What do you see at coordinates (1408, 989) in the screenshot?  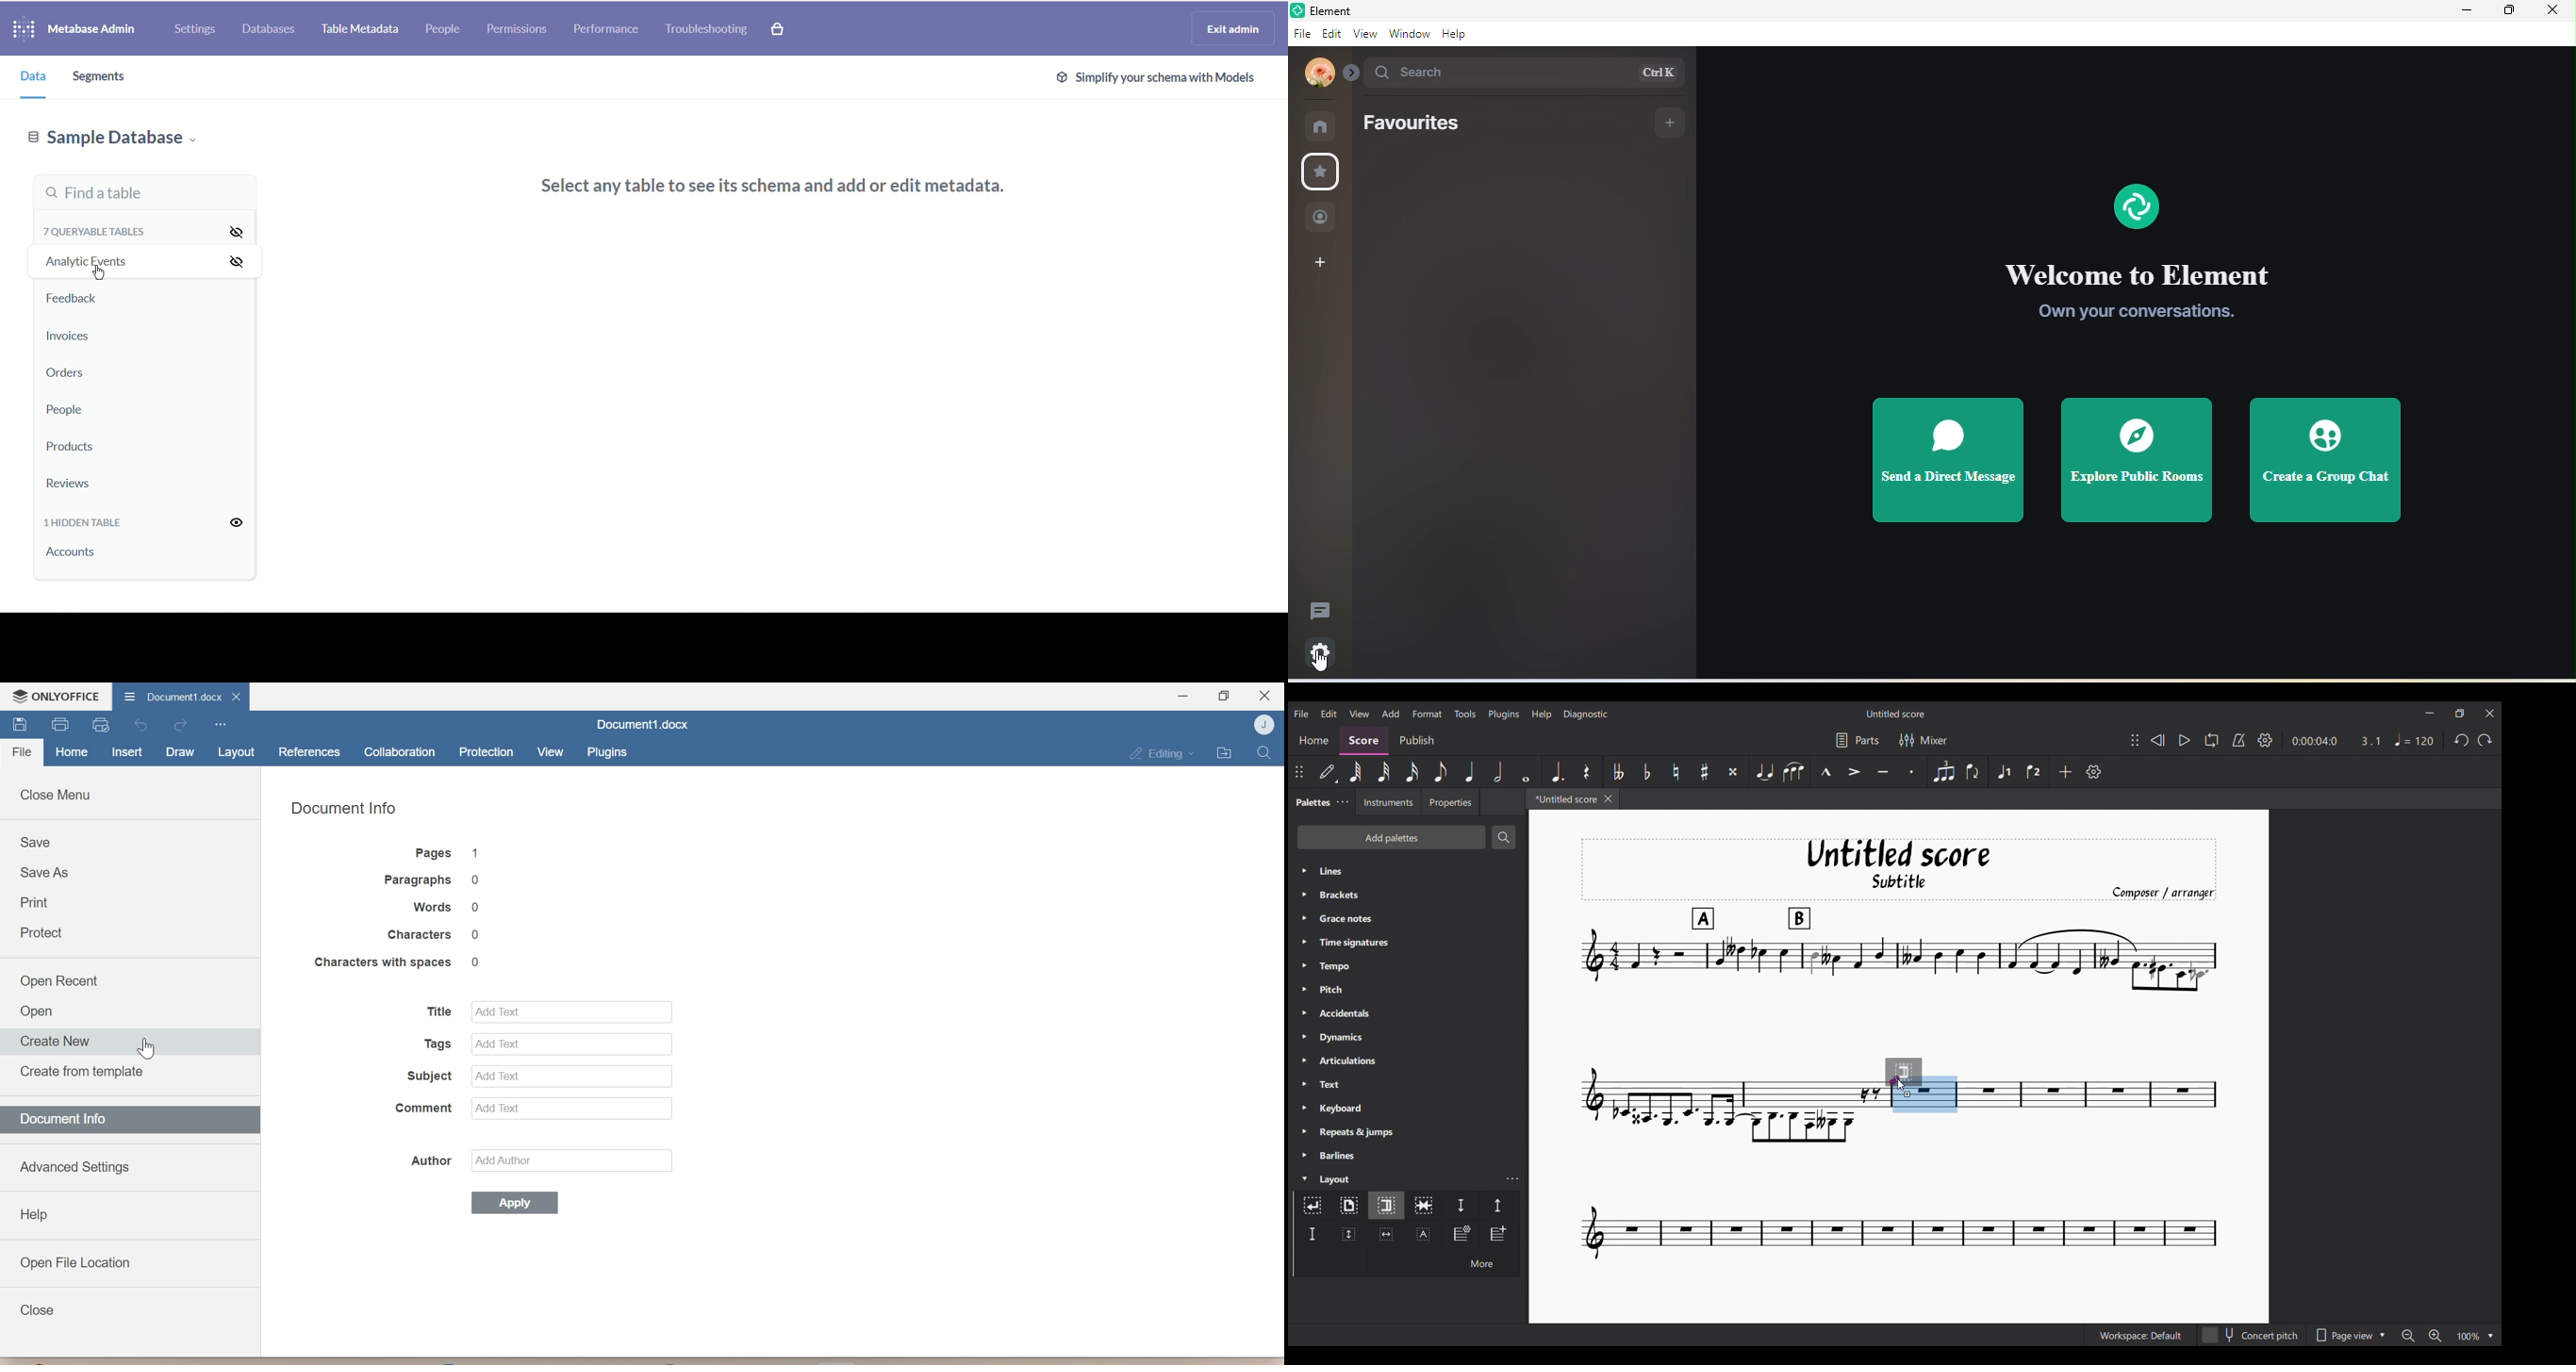 I see `Pitch` at bounding box center [1408, 989].